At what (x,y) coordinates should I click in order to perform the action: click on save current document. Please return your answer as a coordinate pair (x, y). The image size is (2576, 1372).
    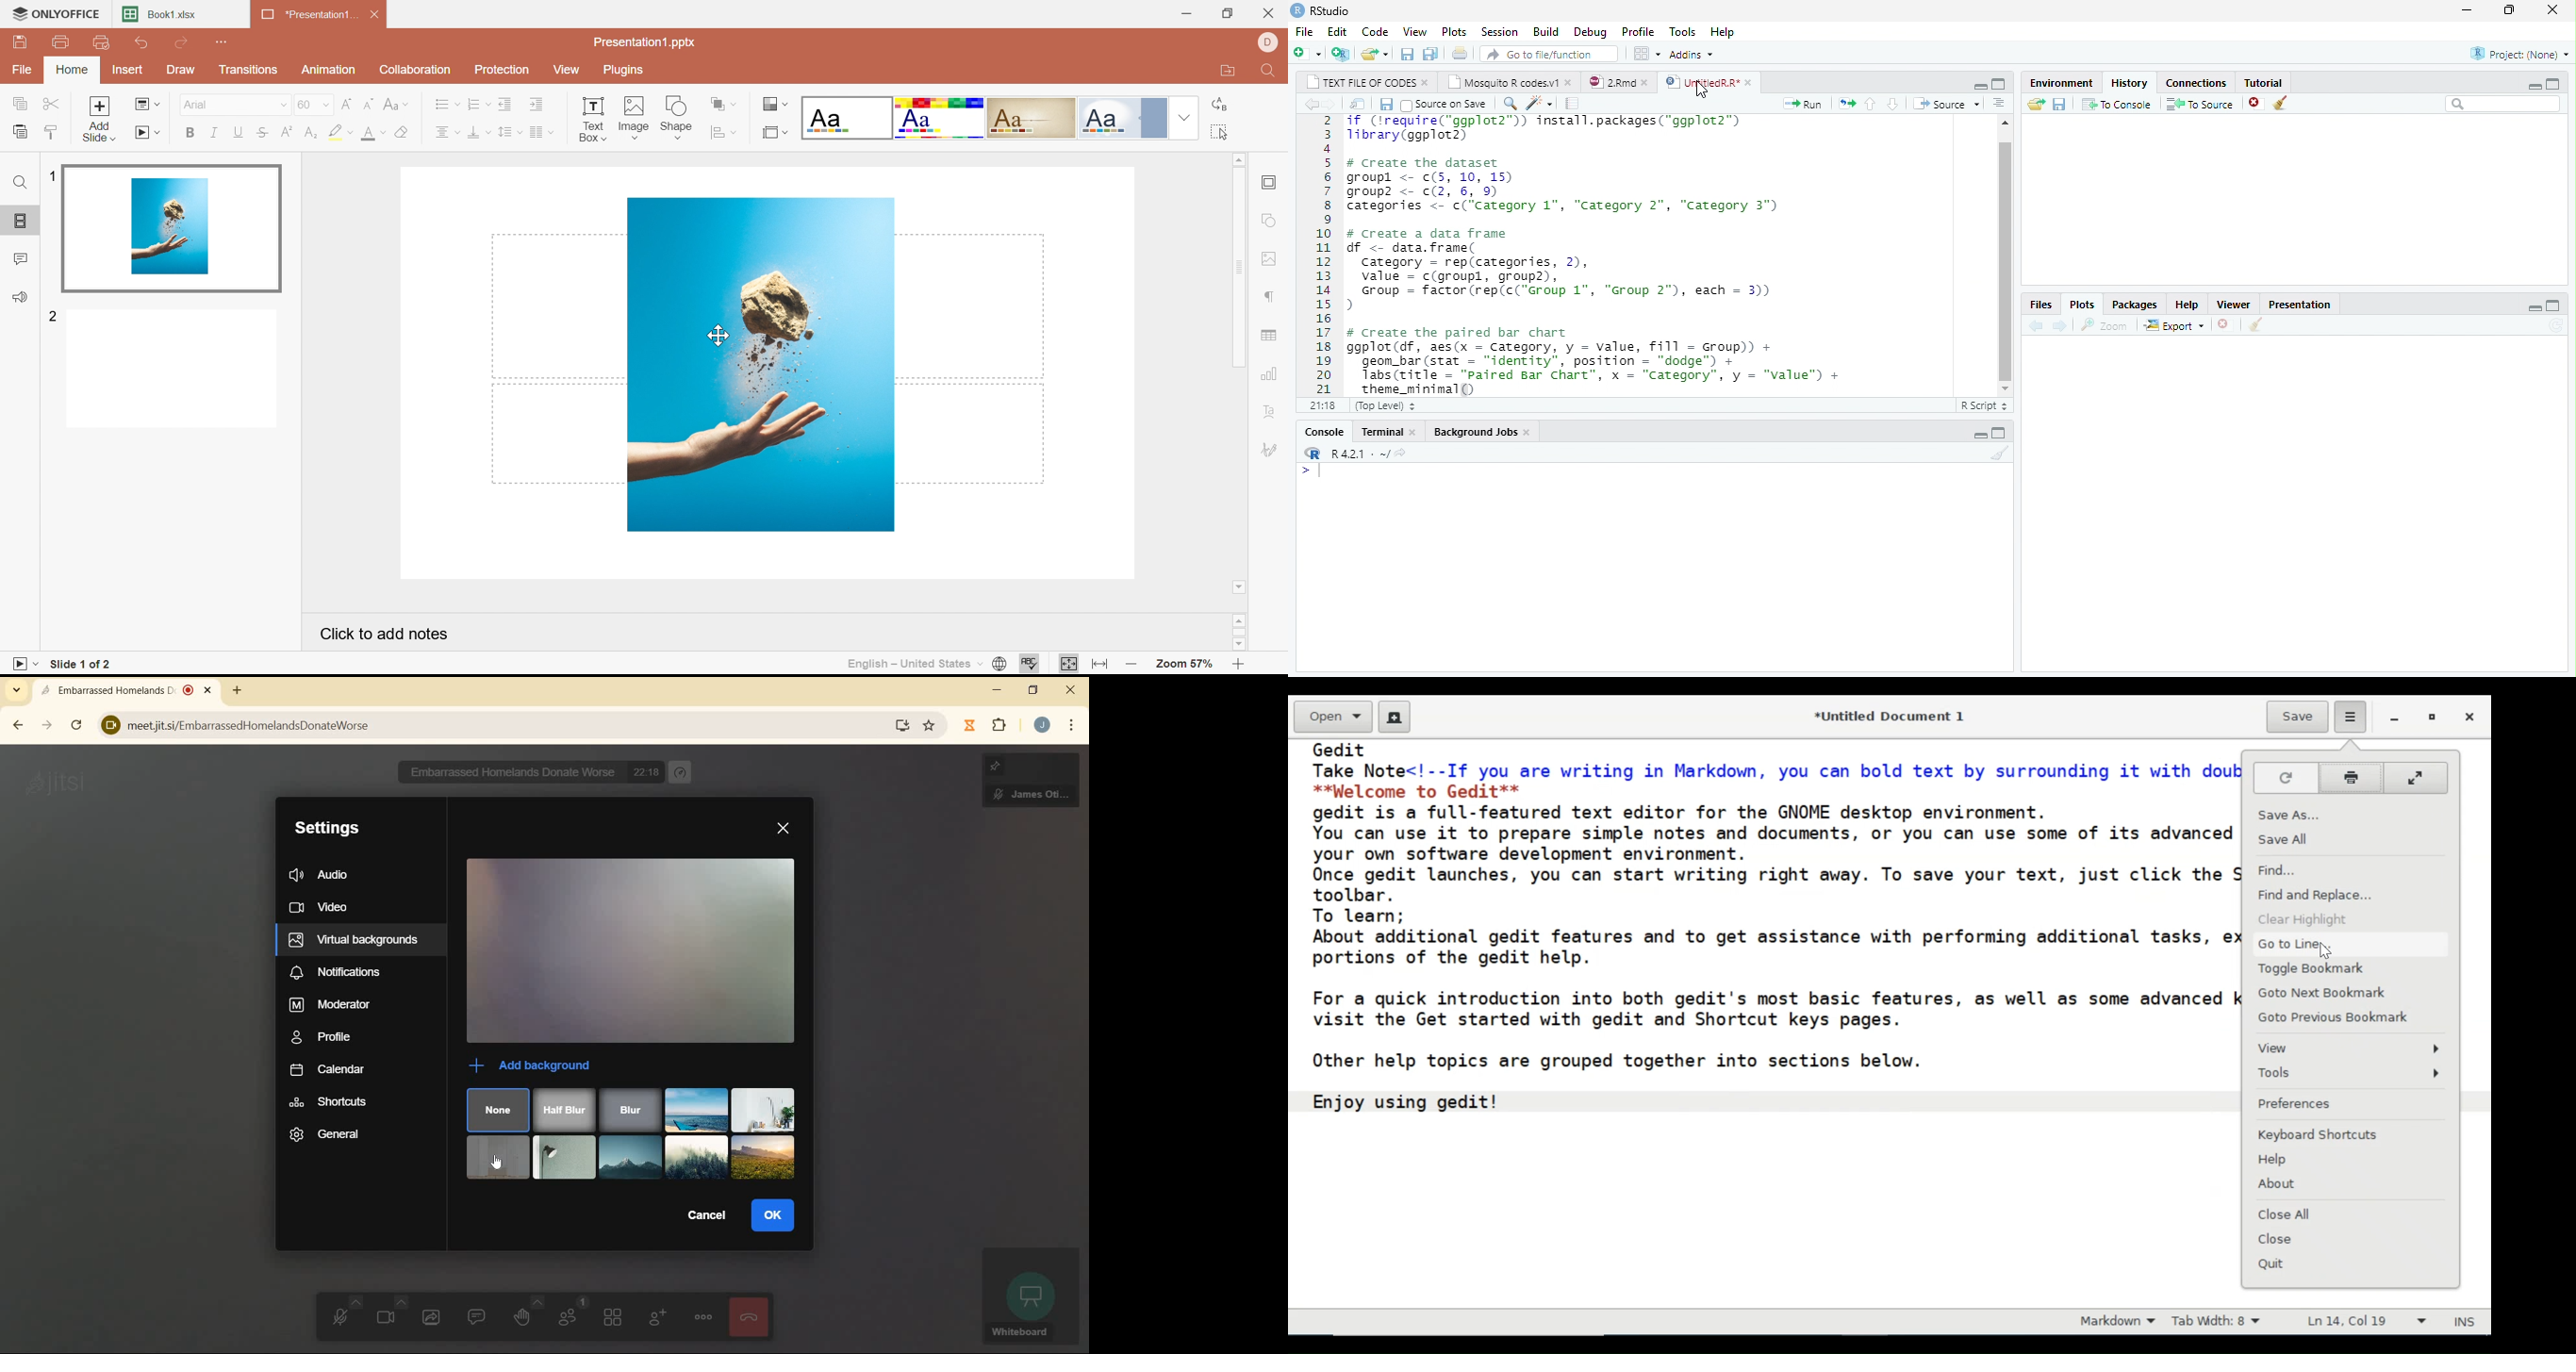
    Looking at the image, I should click on (1387, 104).